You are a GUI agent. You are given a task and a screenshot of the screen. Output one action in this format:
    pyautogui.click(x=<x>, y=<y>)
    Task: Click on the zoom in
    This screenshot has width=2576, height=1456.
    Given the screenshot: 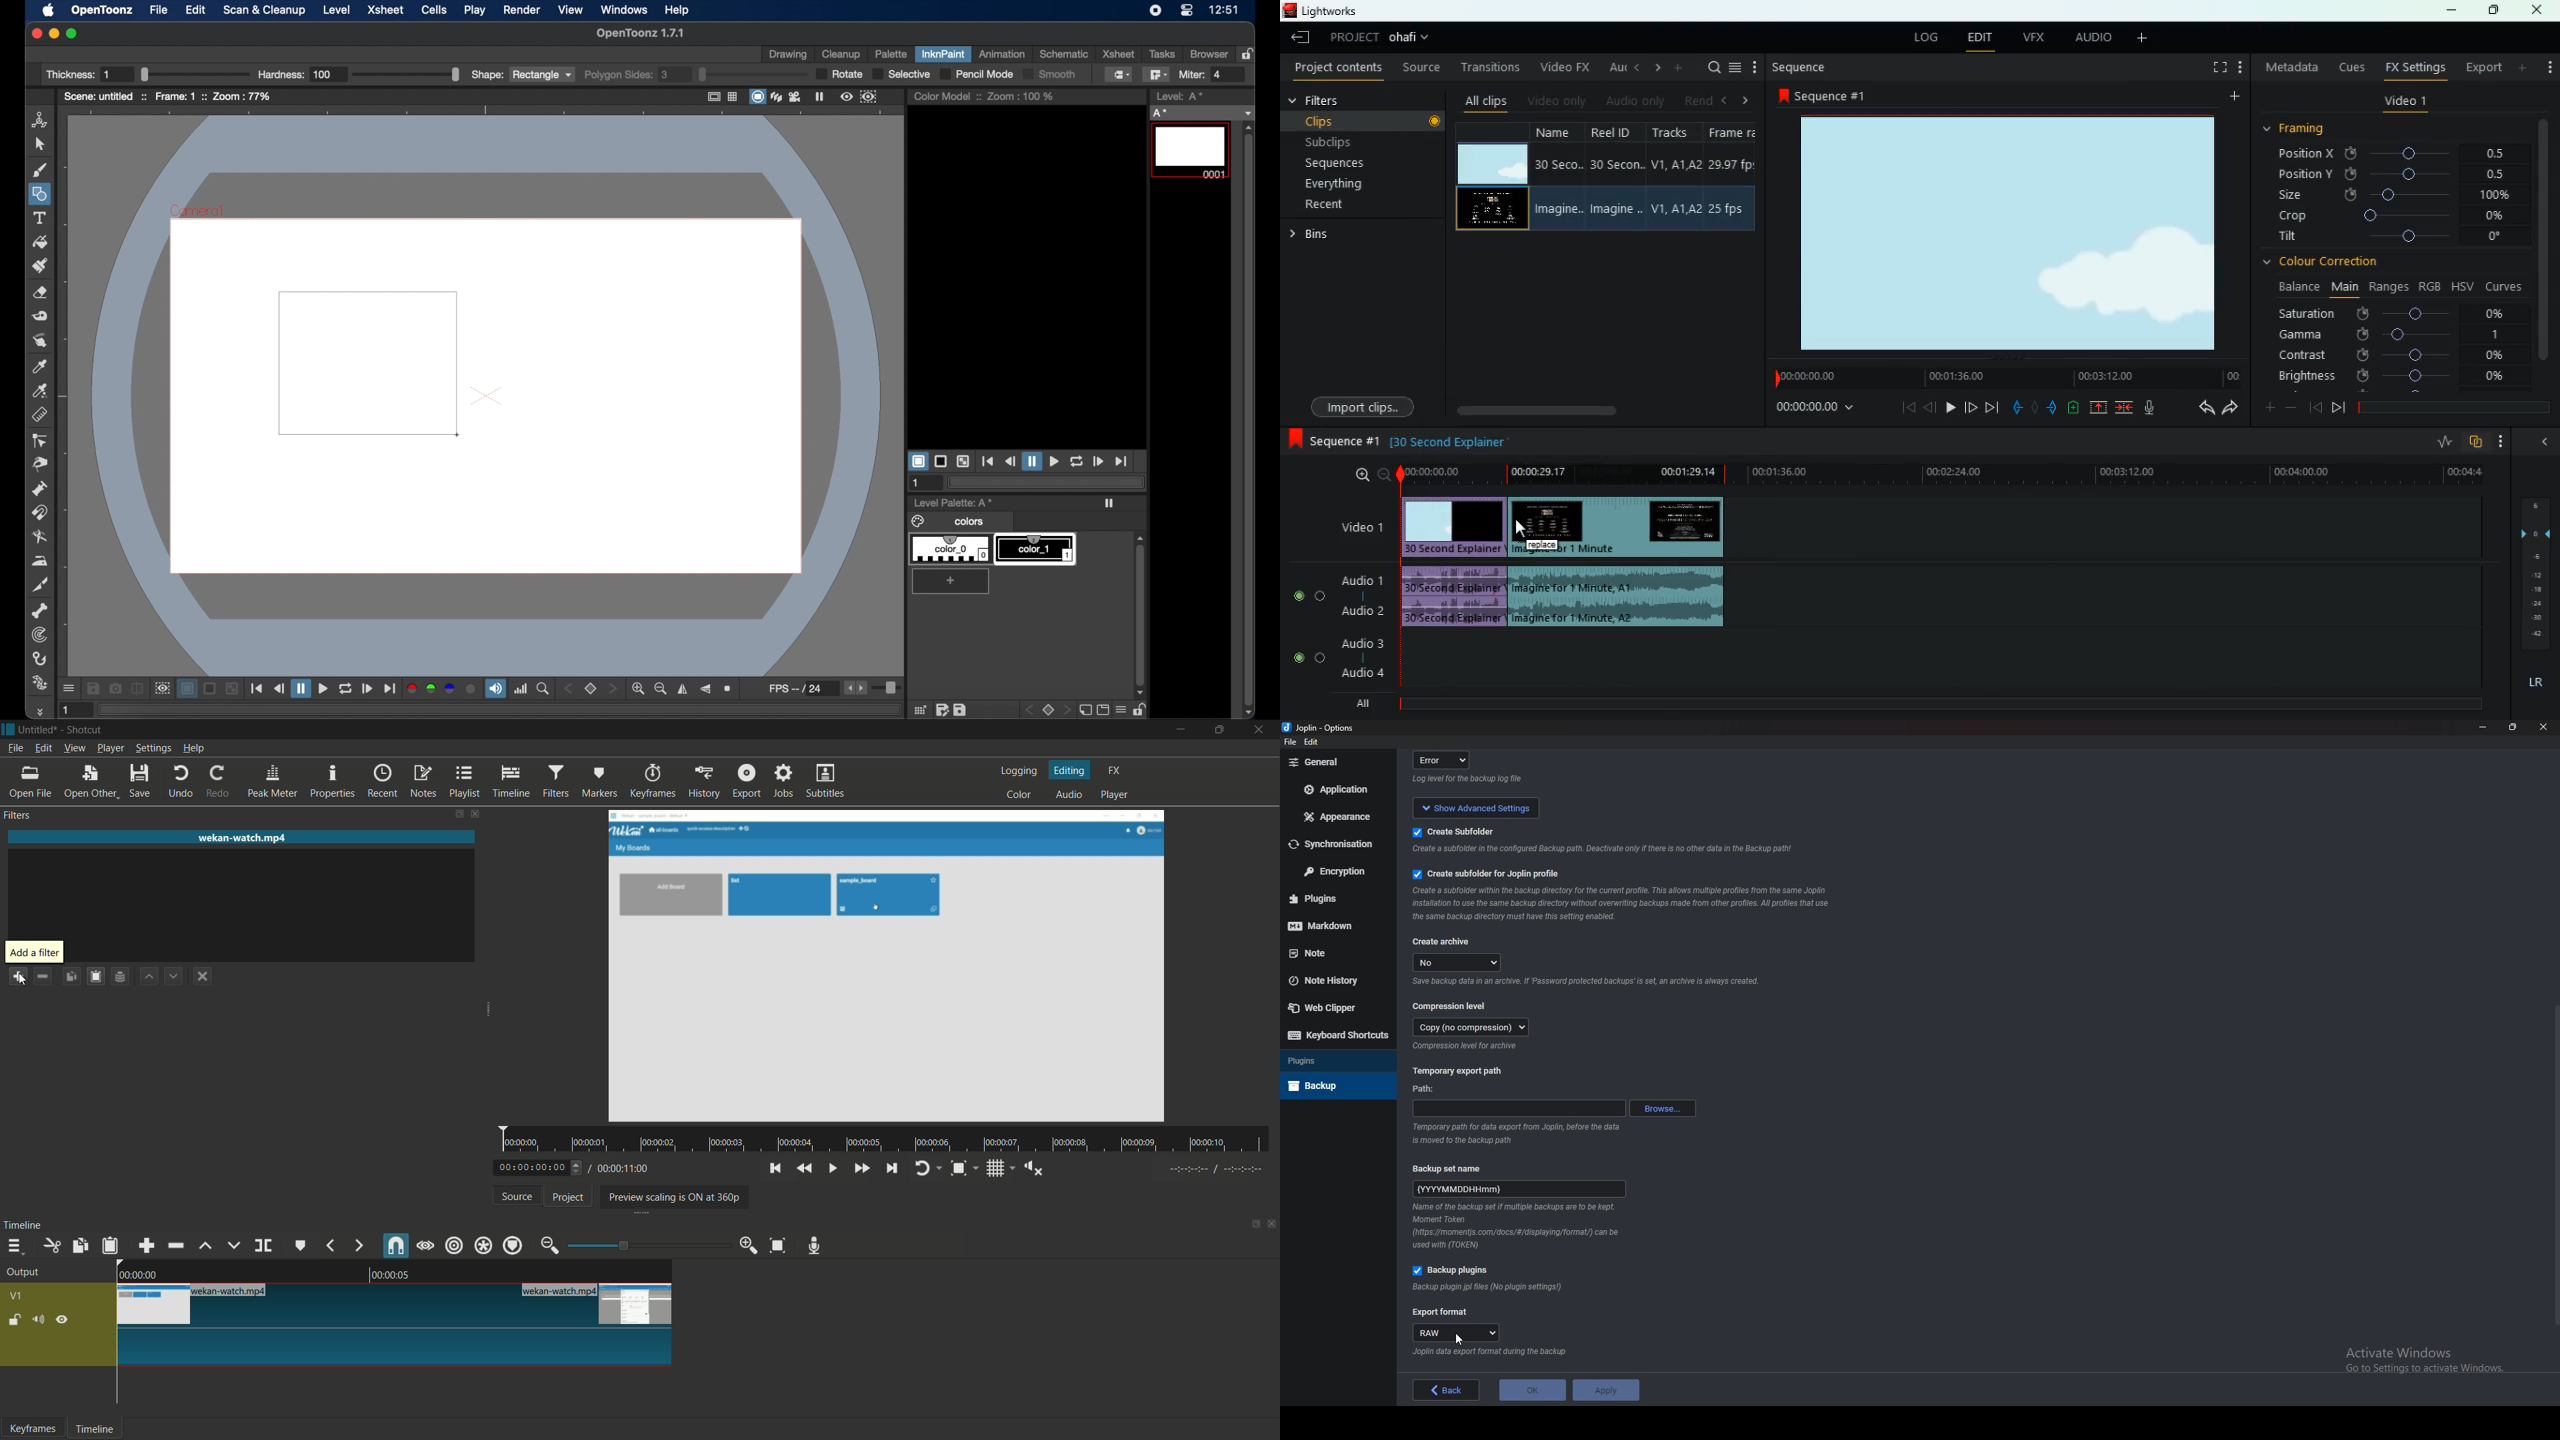 What is the action you would take?
    pyautogui.click(x=637, y=689)
    